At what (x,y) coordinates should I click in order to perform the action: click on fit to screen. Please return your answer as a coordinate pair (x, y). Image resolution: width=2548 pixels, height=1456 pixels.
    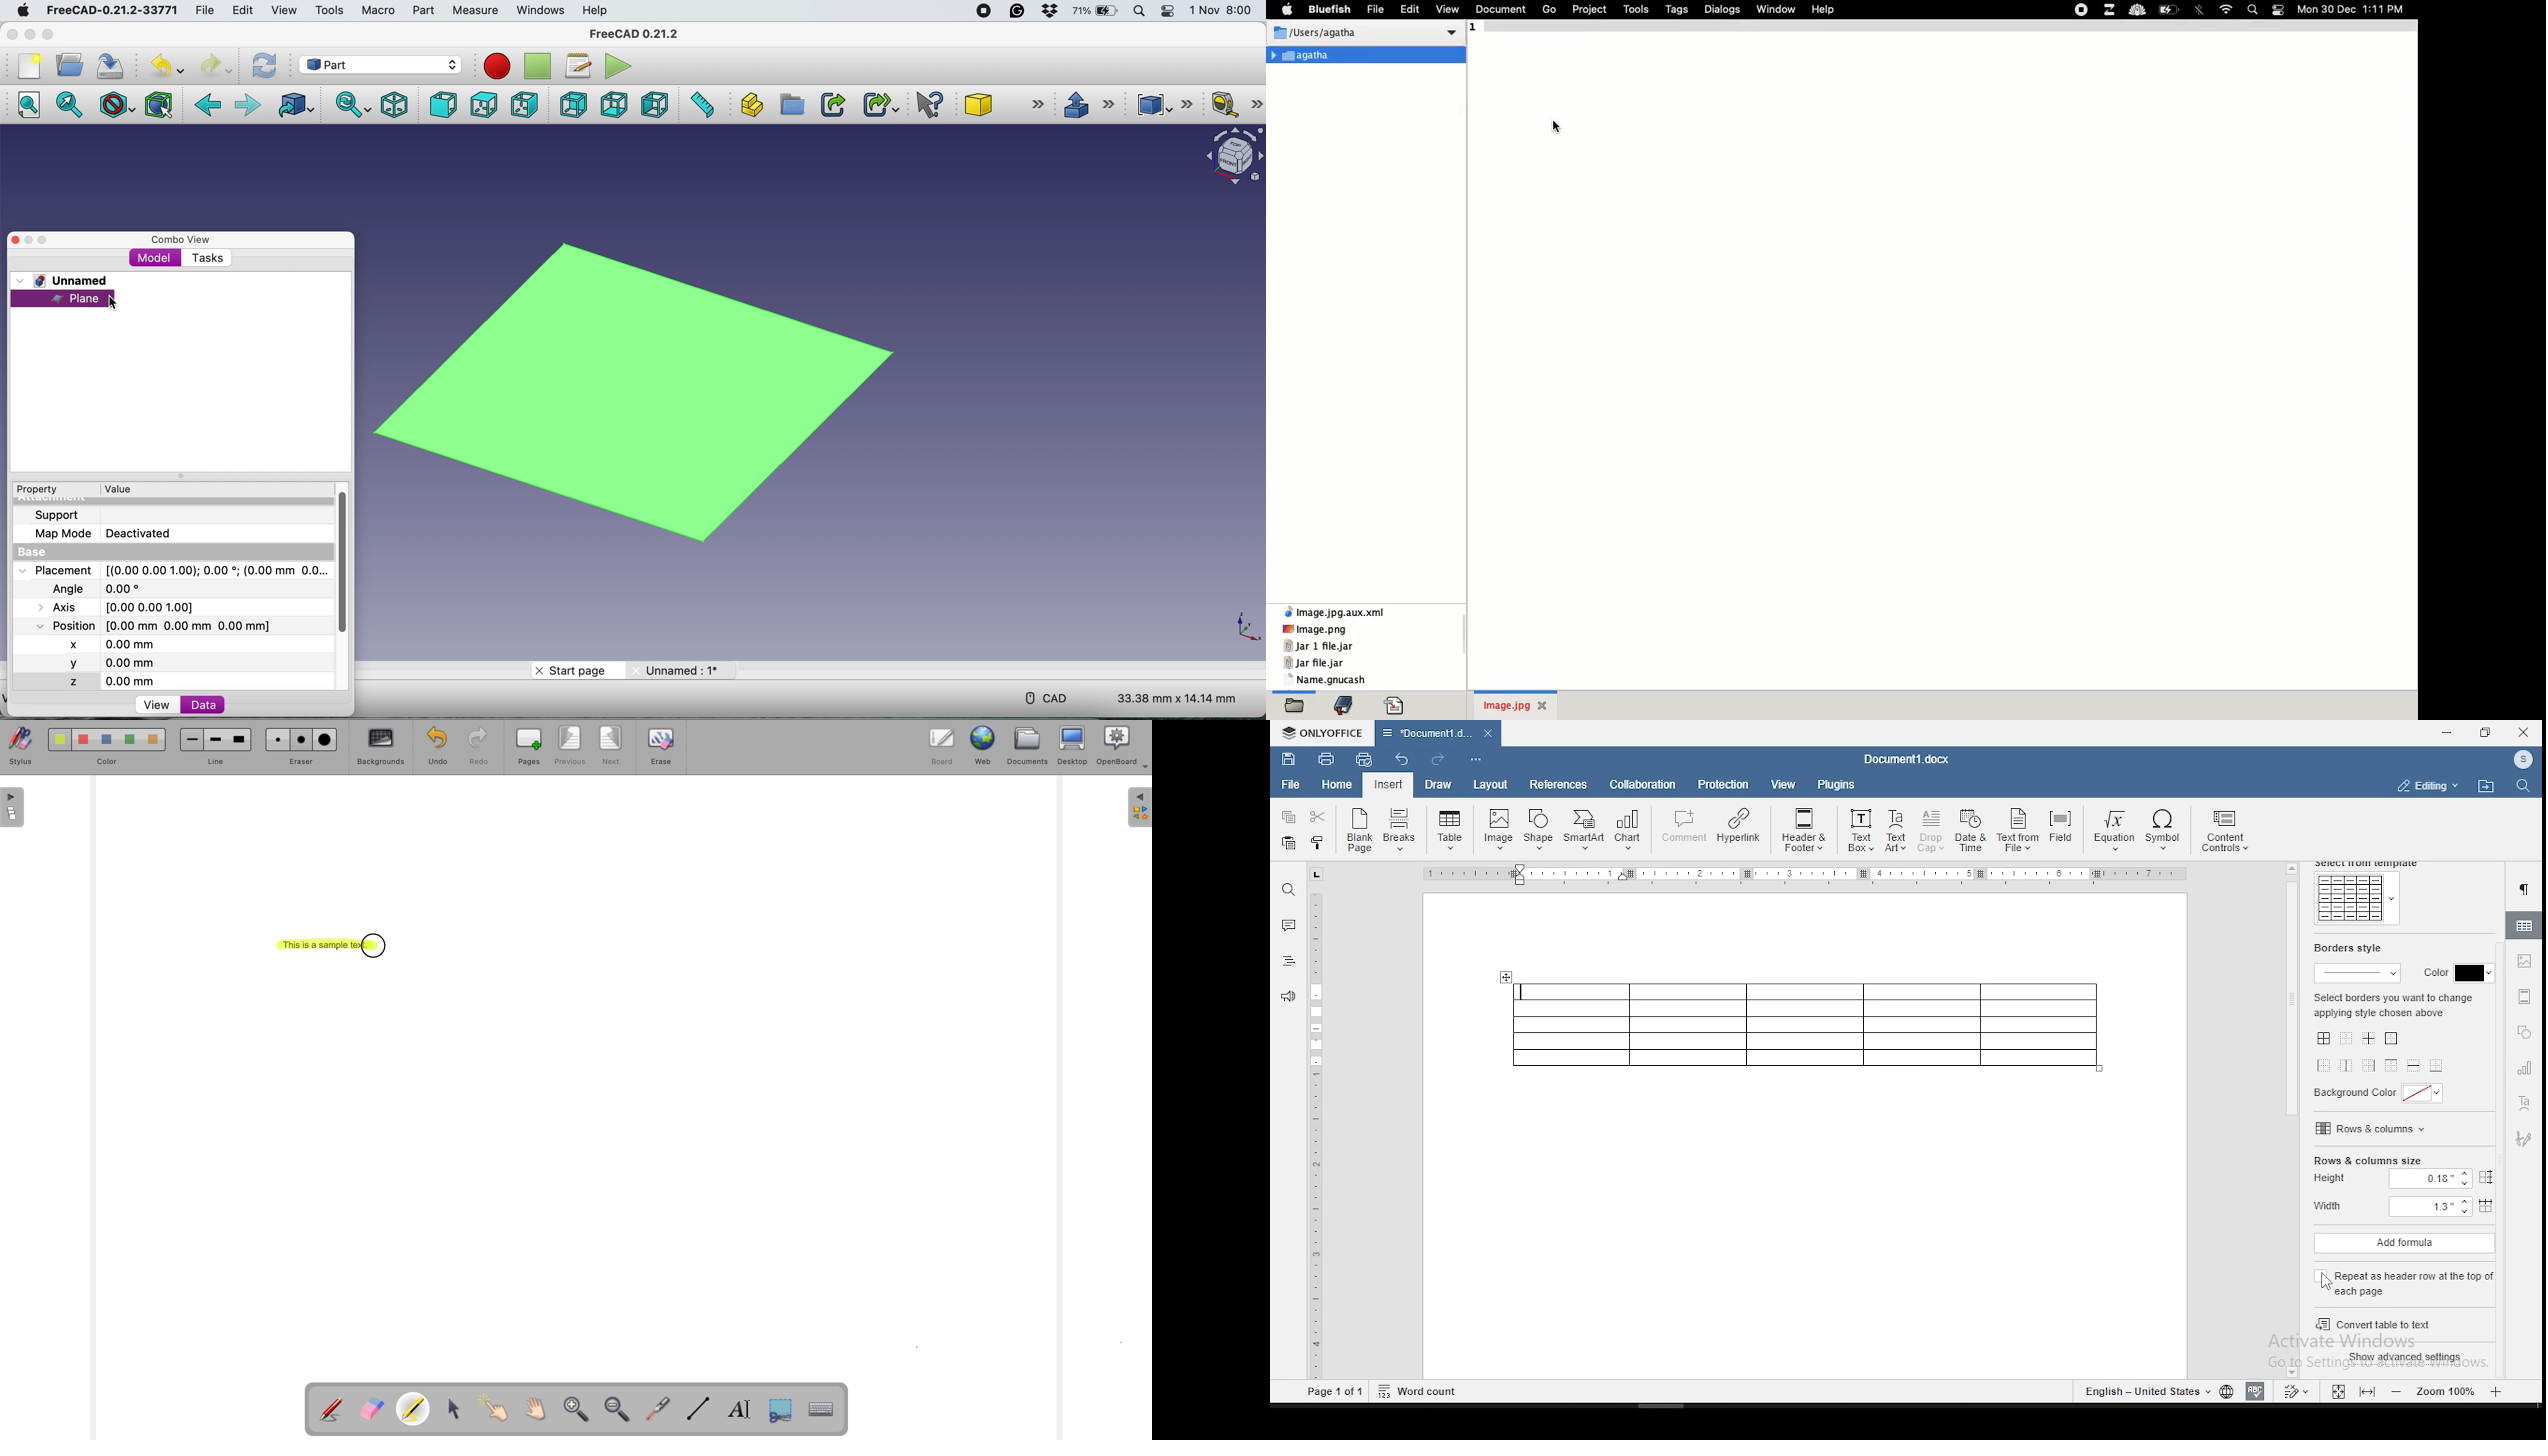
    Looking at the image, I should click on (2366, 1392).